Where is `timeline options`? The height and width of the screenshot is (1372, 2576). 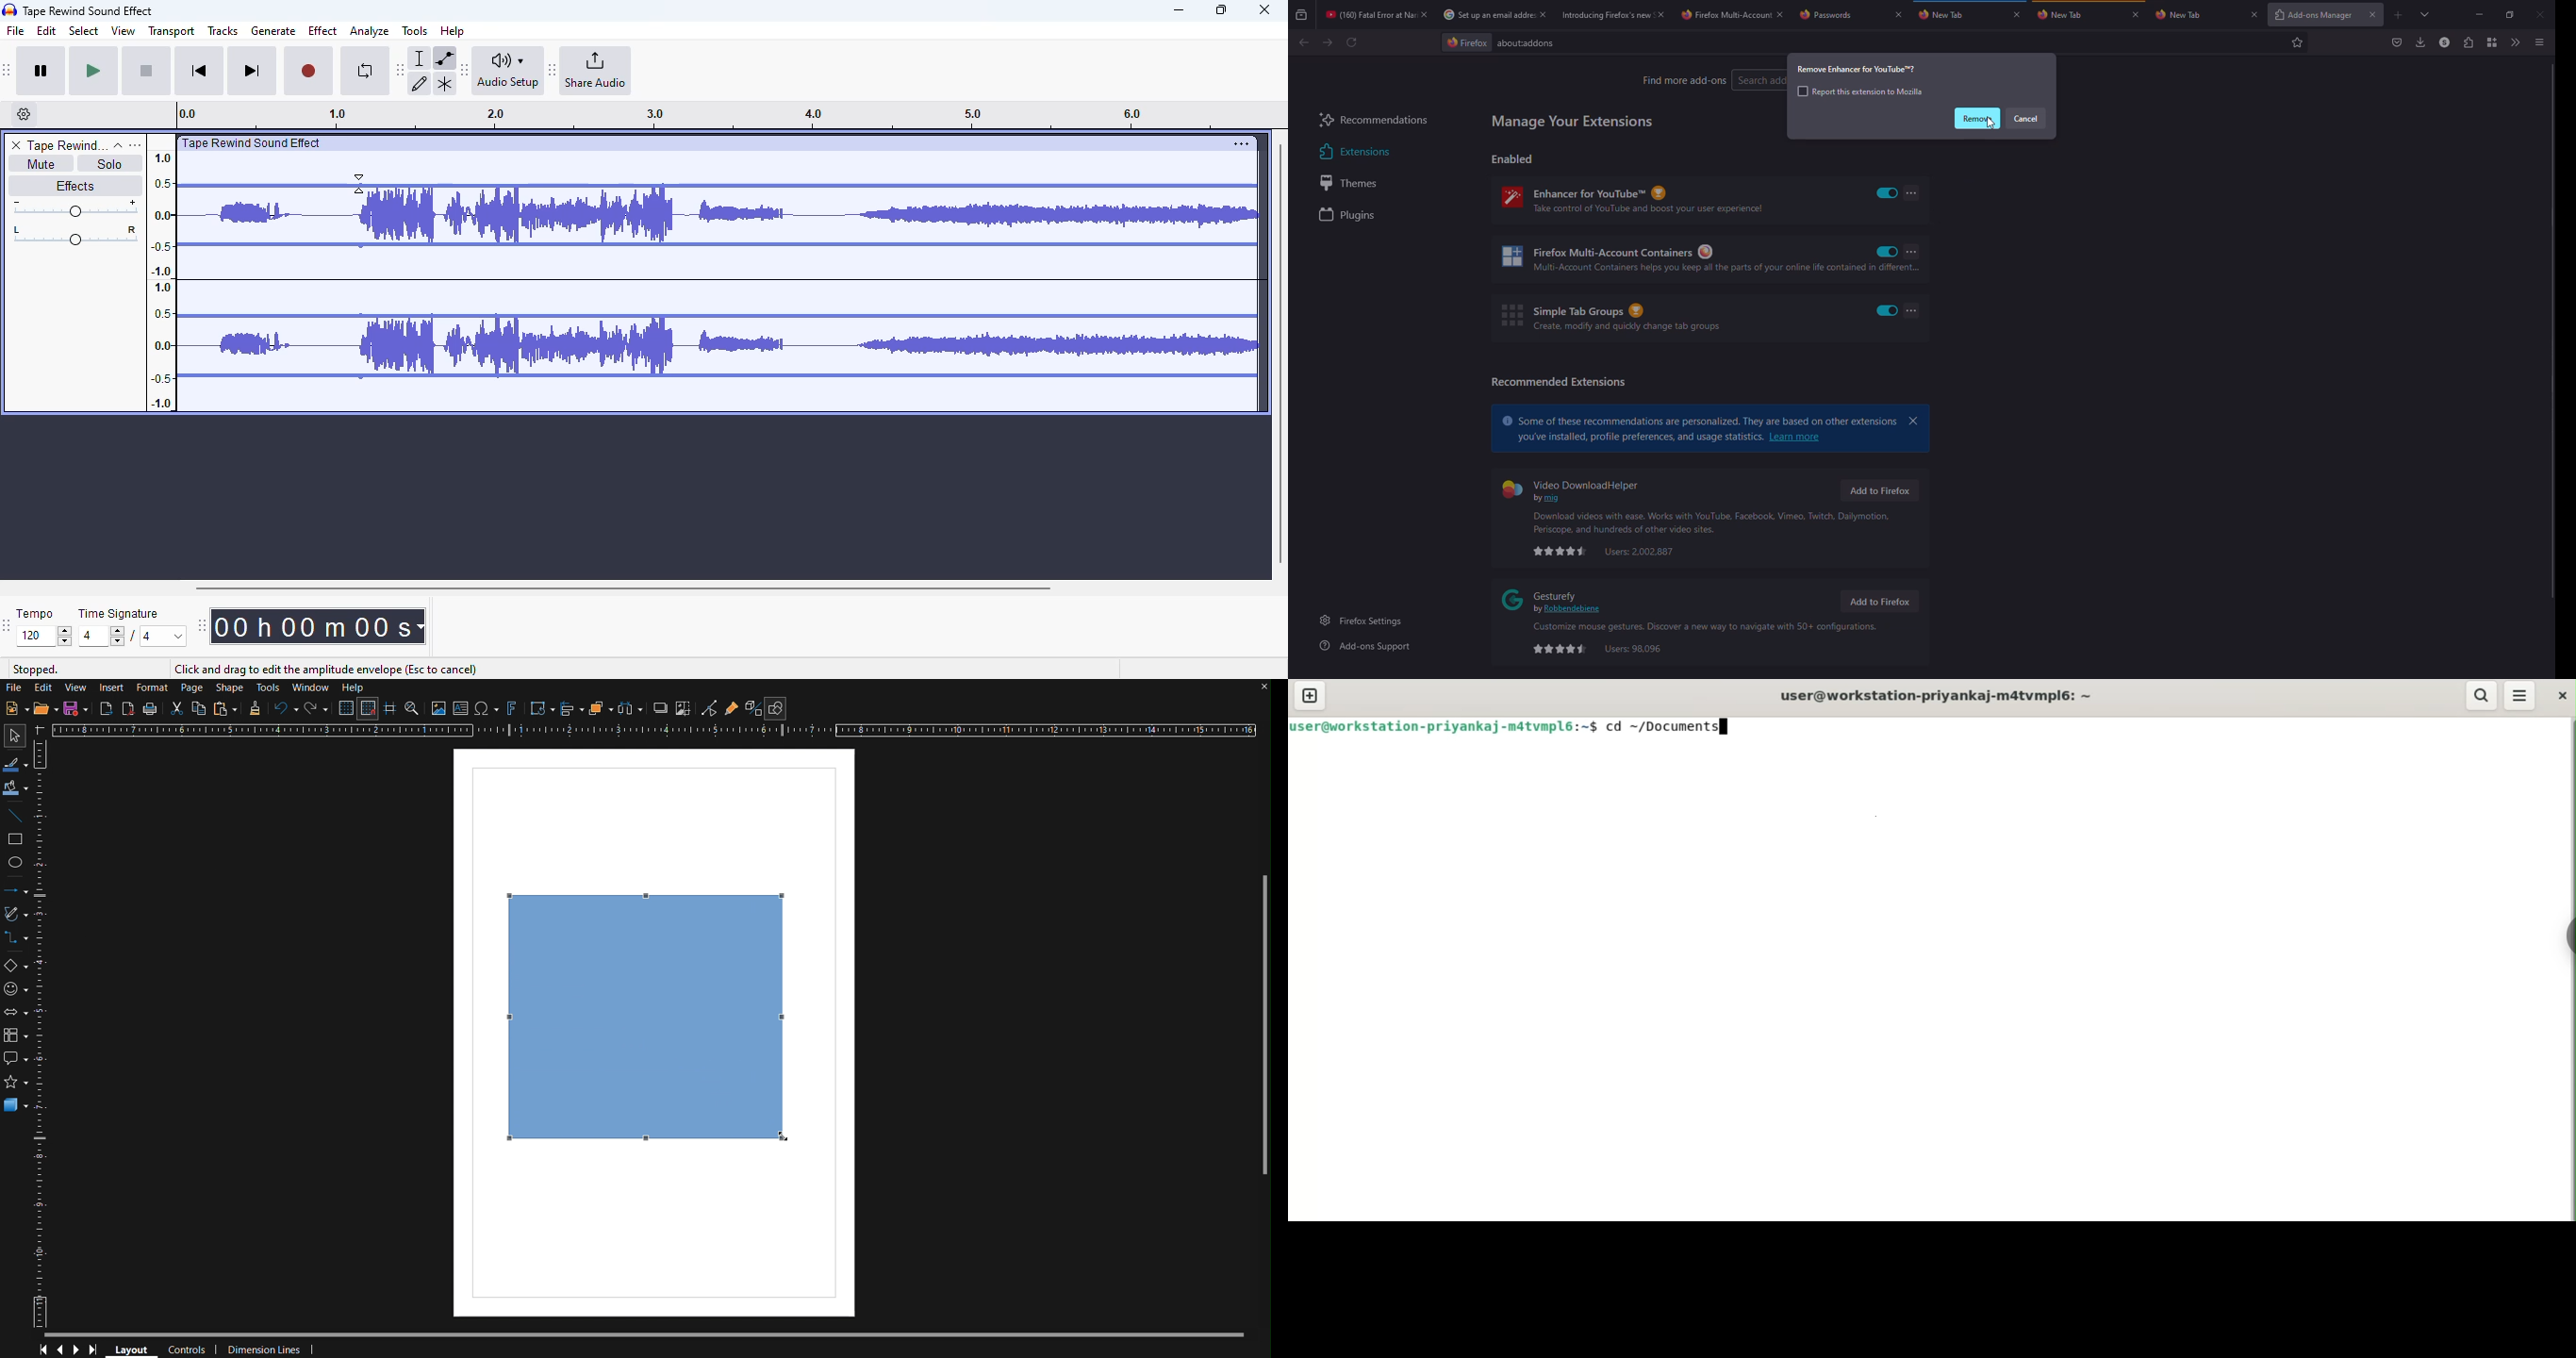
timeline options is located at coordinates (25, 114).